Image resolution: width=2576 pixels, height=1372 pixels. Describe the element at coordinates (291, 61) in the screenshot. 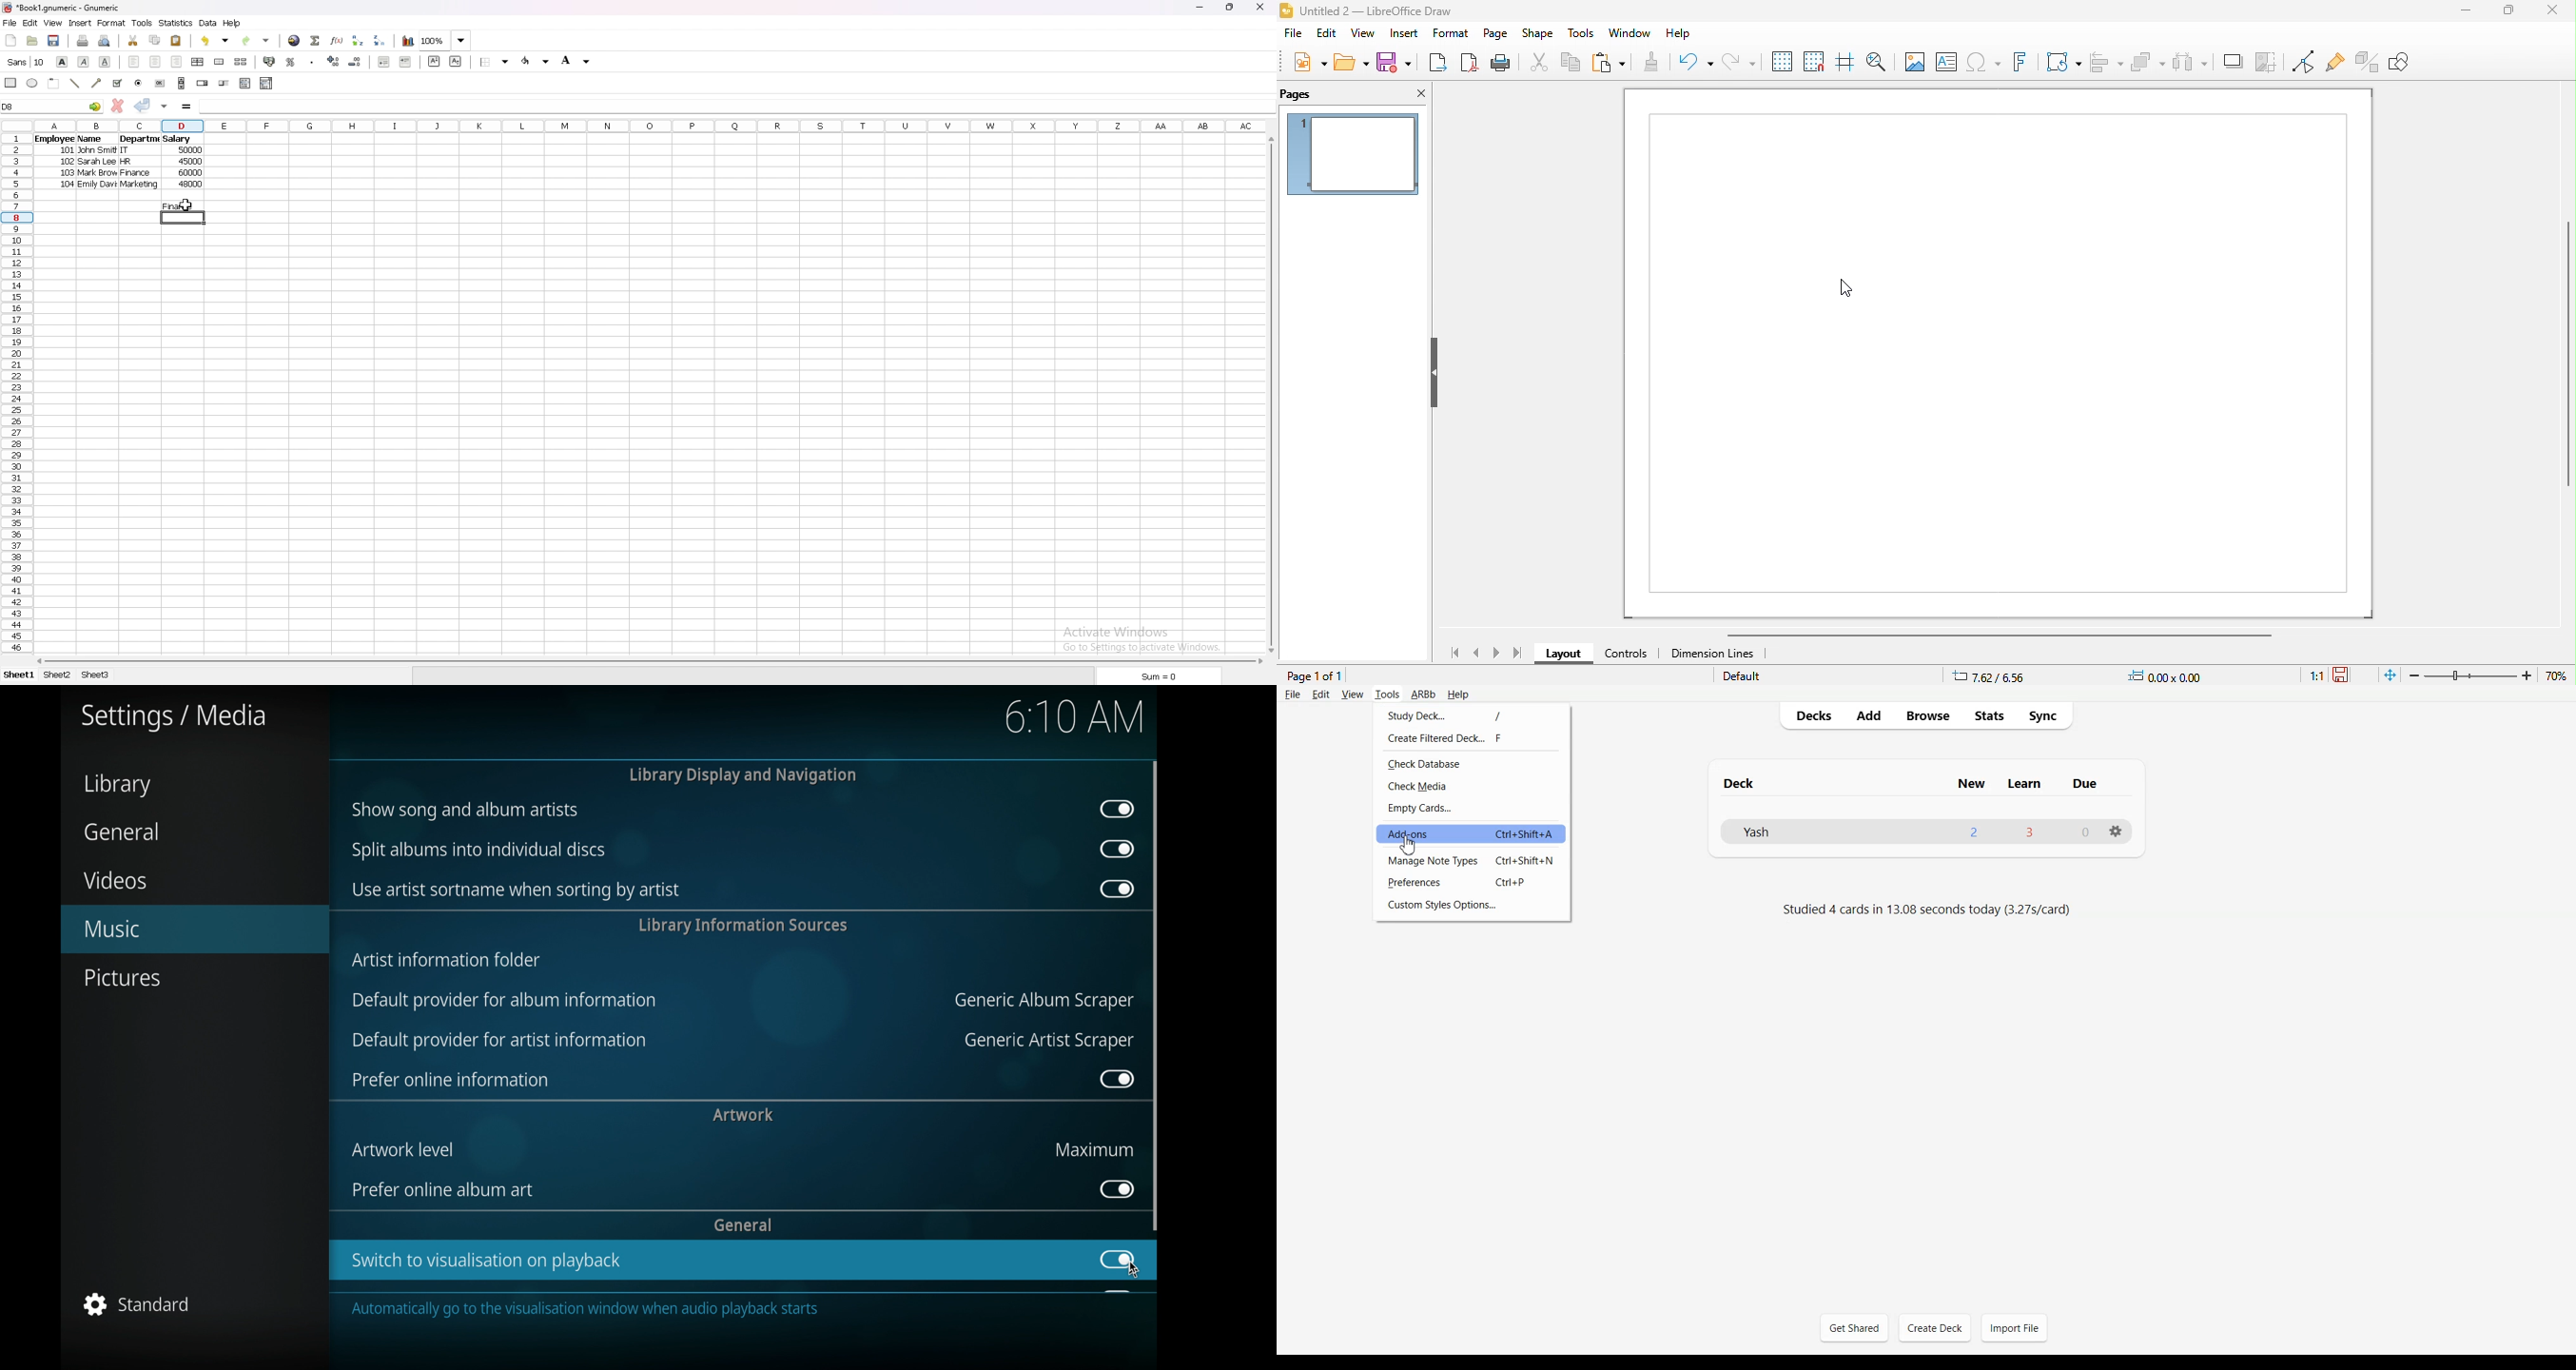

I see `percentage` at that location.